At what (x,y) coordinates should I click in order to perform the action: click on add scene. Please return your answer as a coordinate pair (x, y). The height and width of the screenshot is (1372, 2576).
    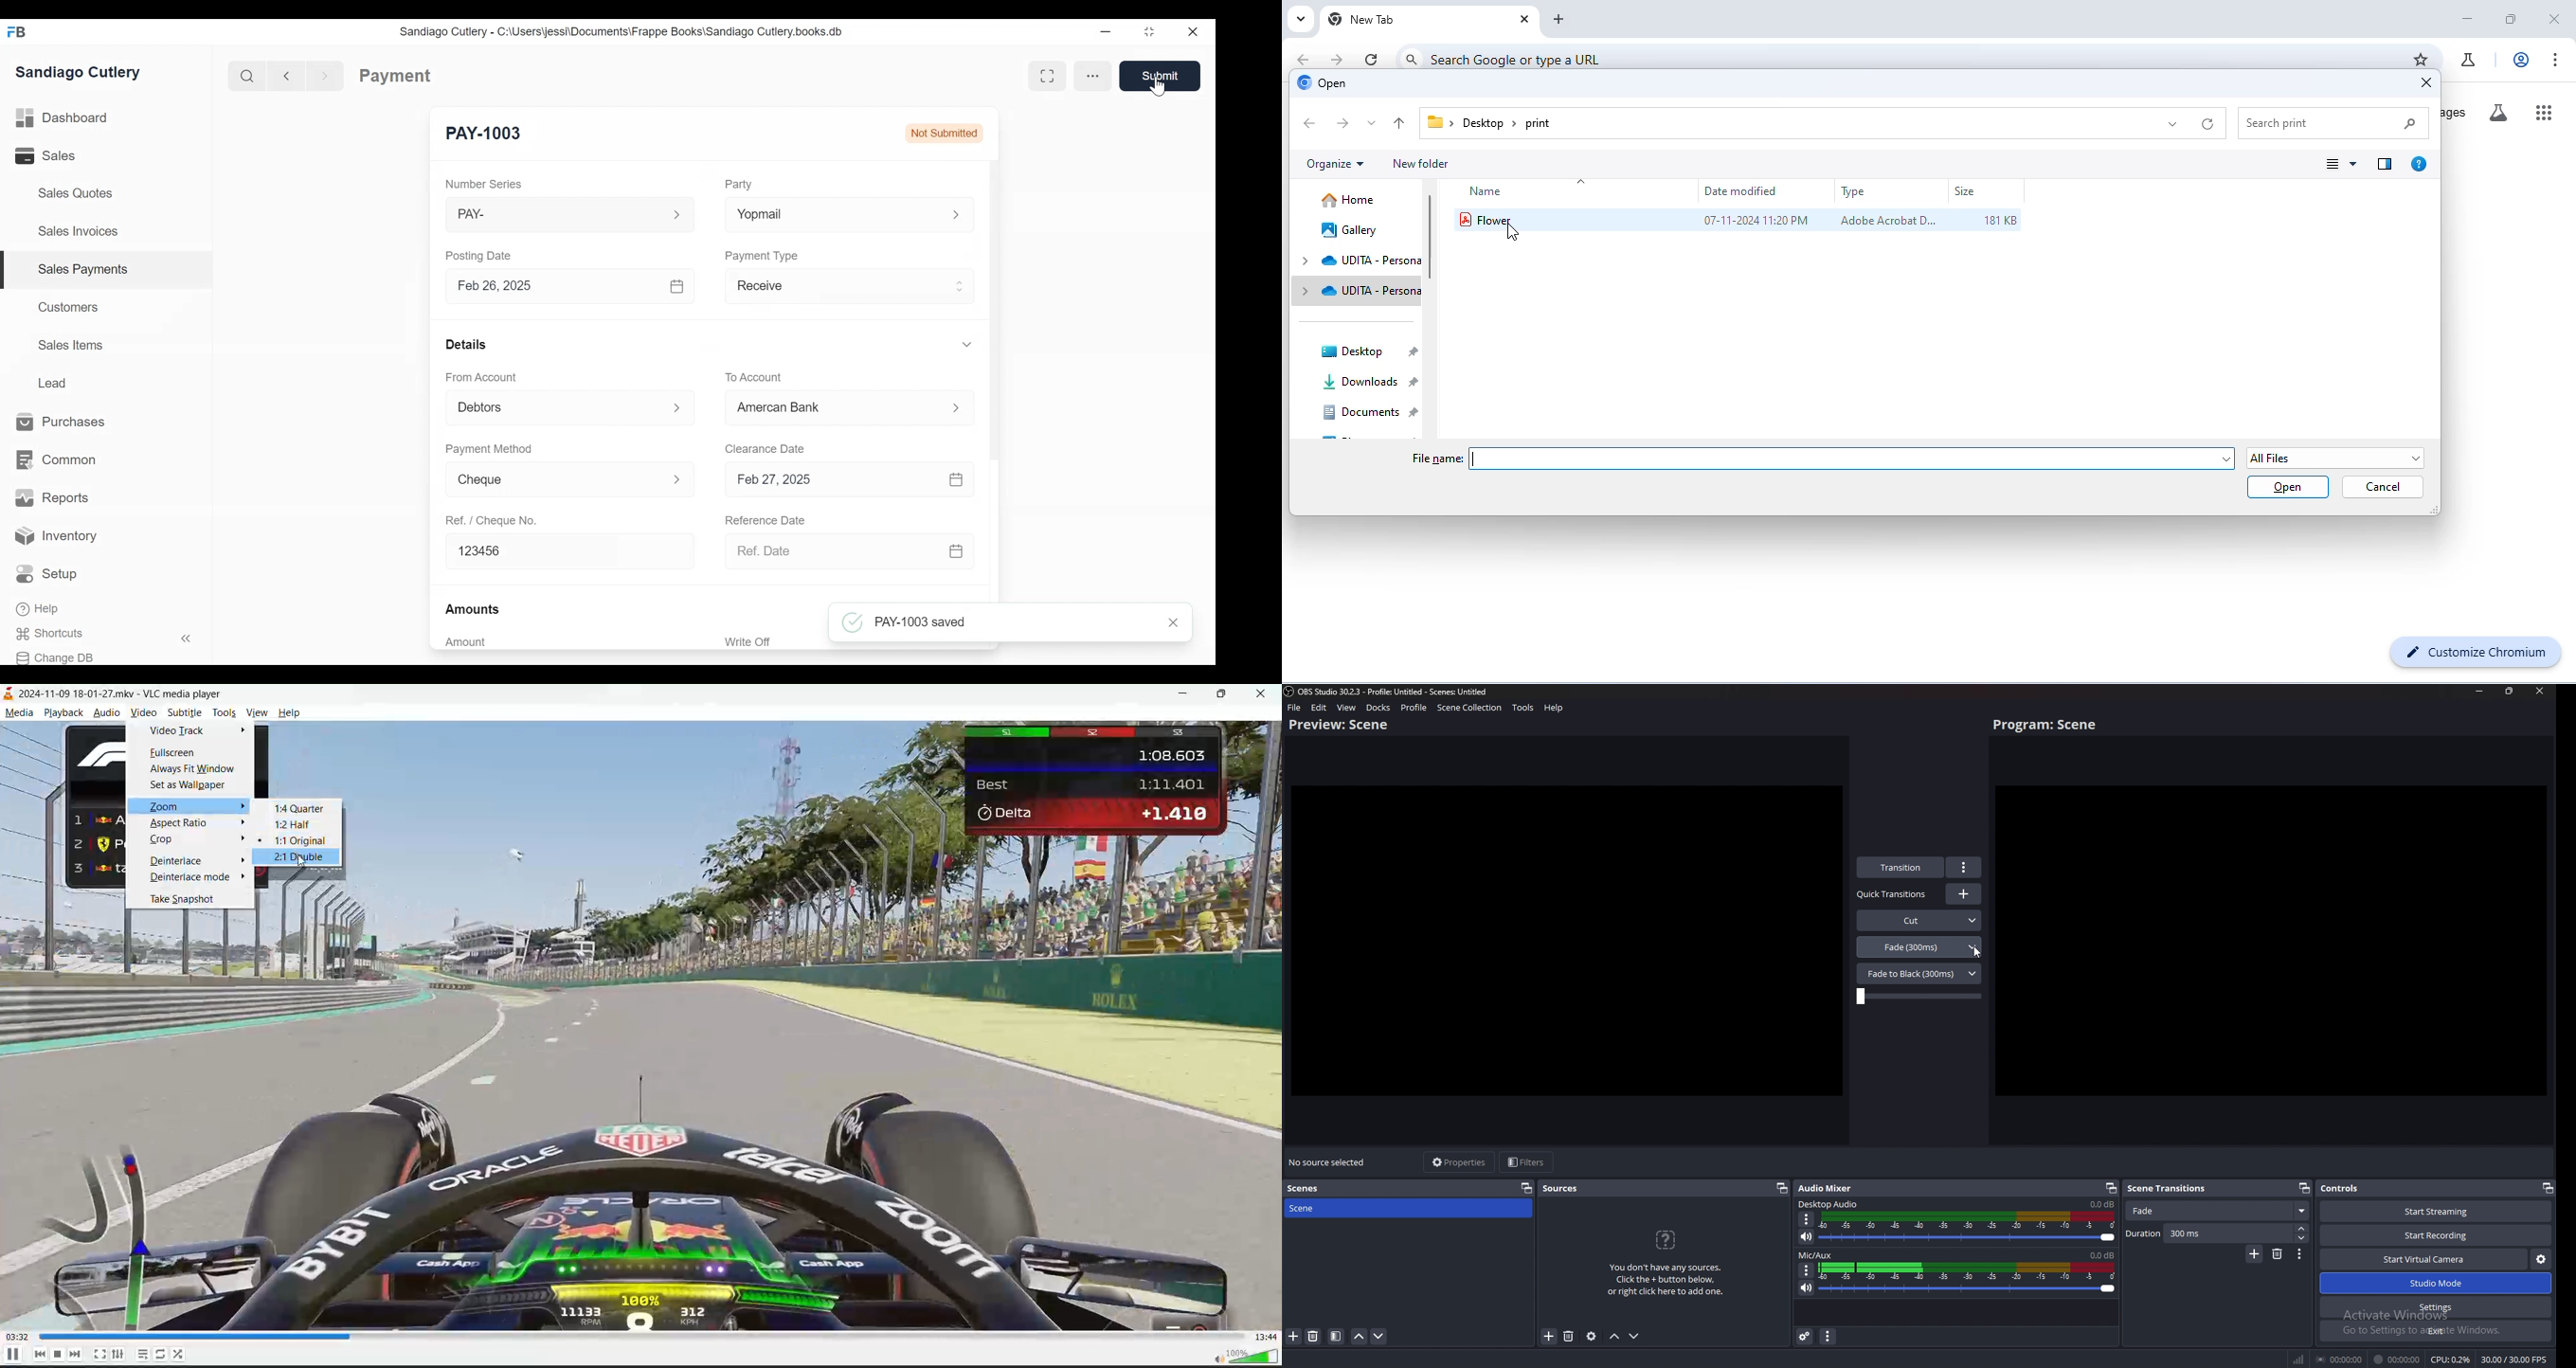
    Looking at the image, I should click on (1293, 1336).